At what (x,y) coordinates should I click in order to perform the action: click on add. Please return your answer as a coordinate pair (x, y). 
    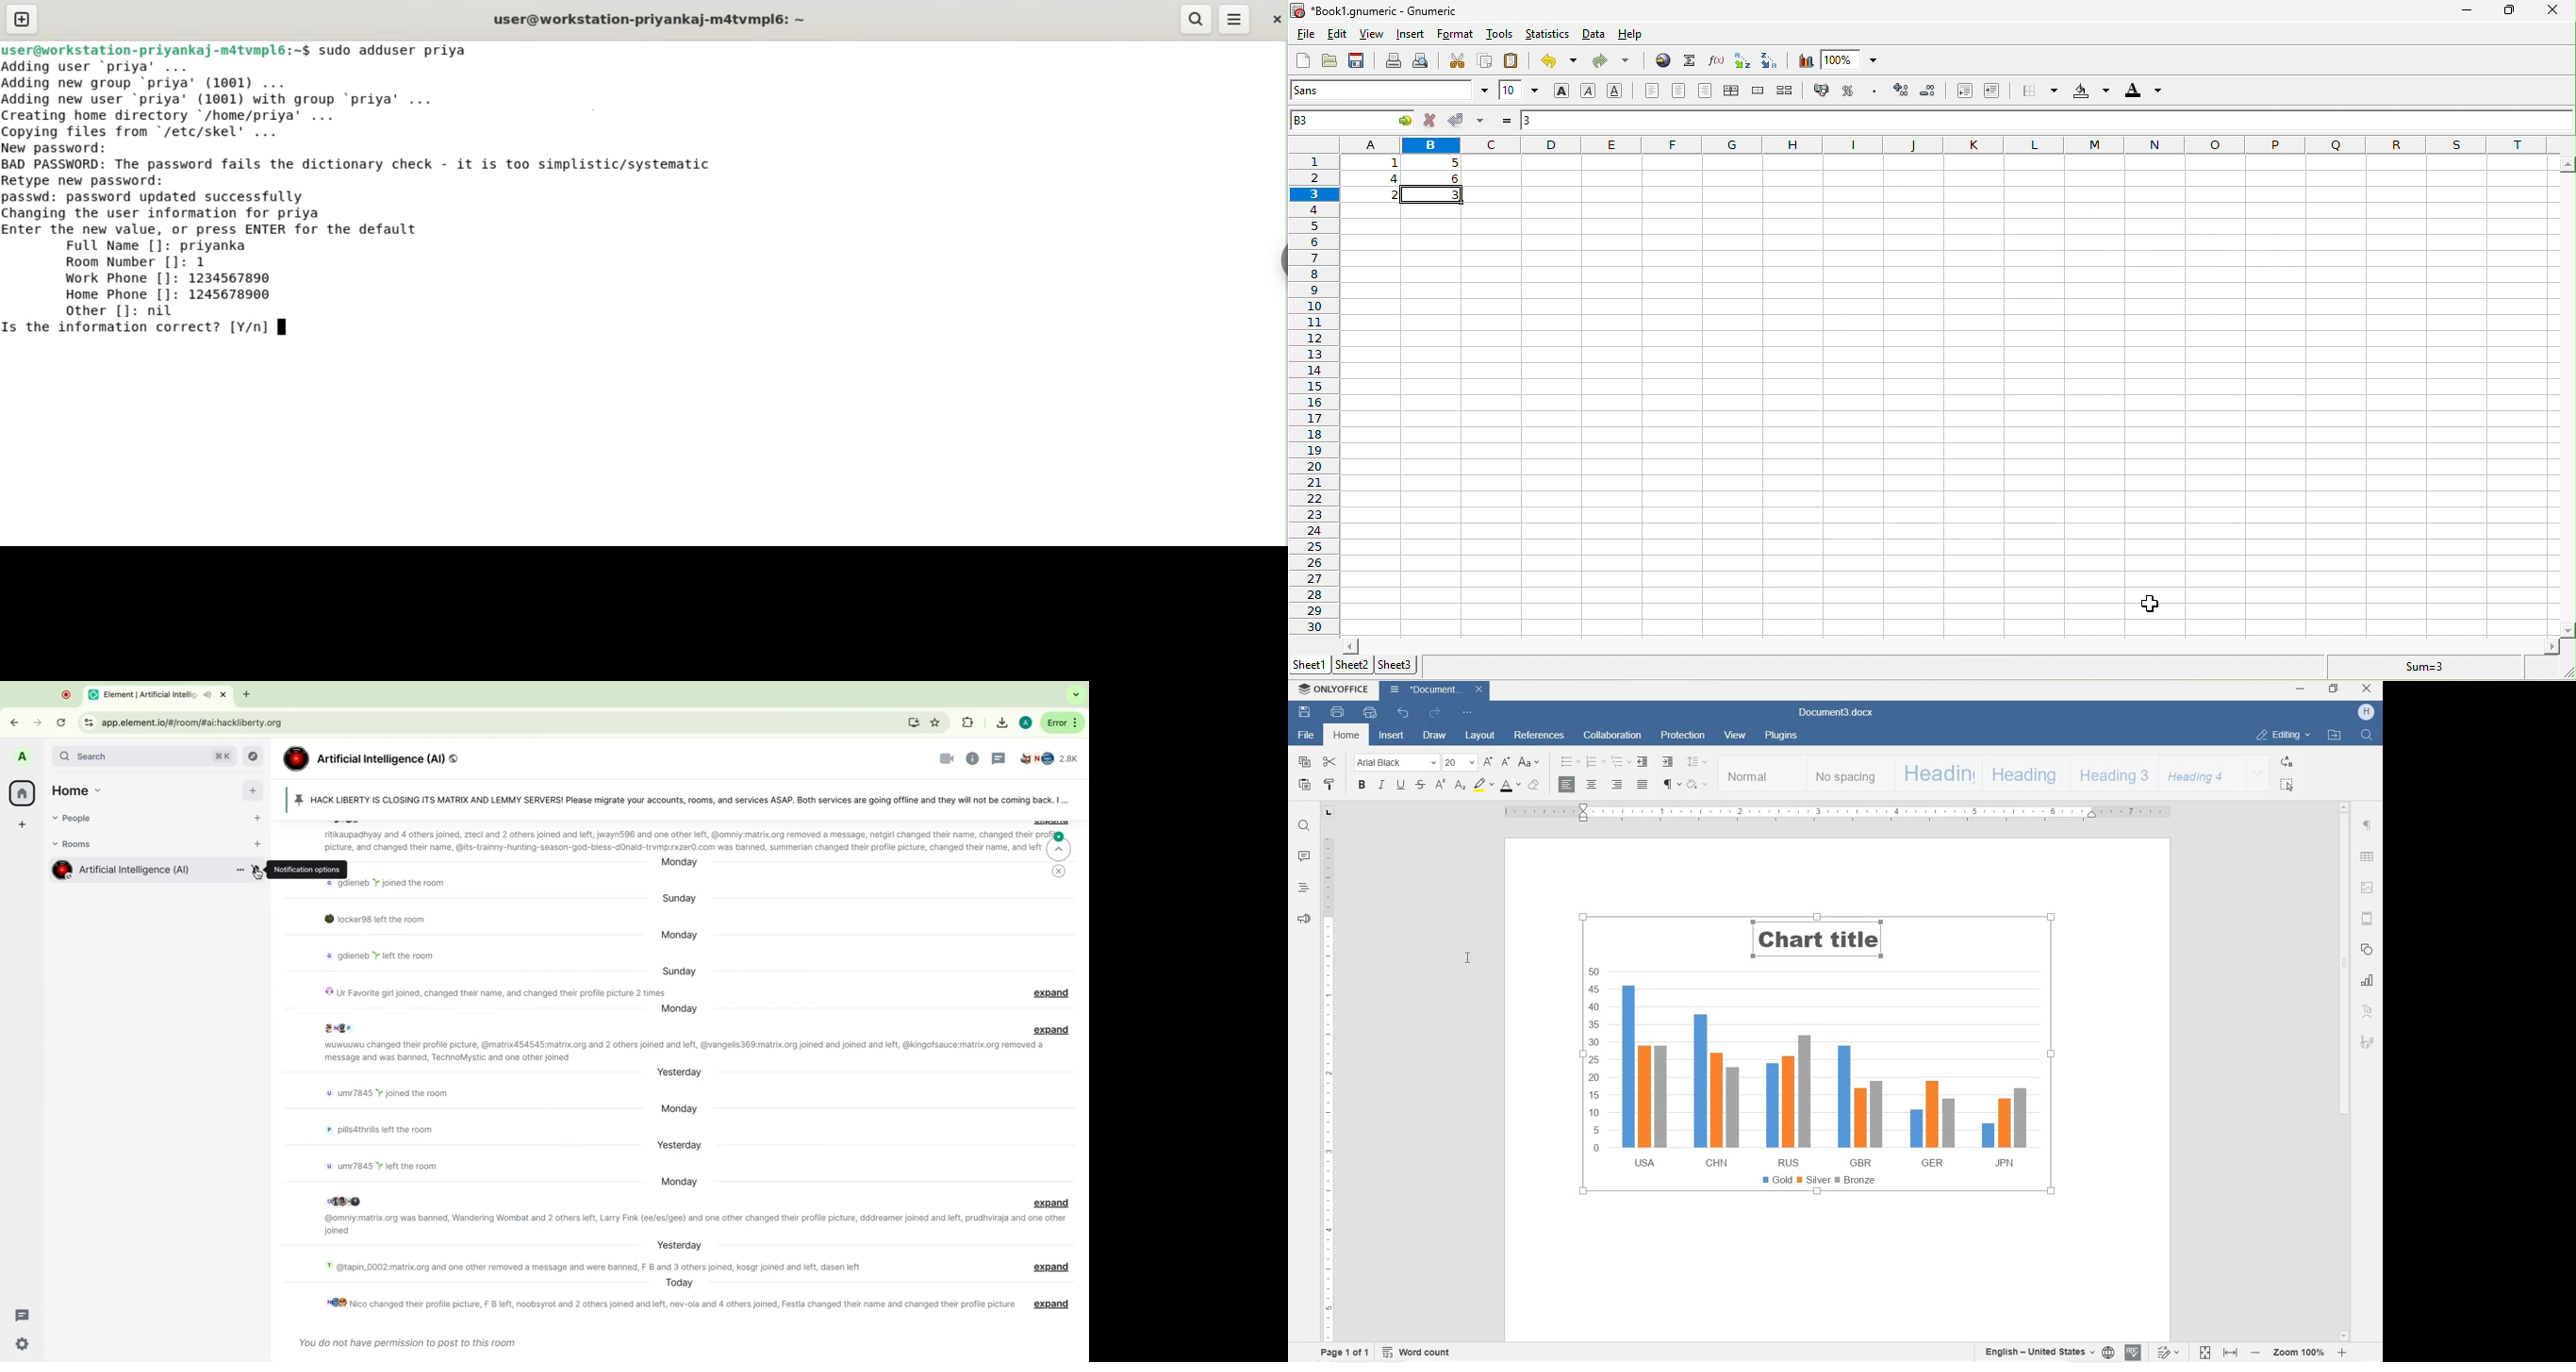
    Looking at the image, I should click on (252, 790).